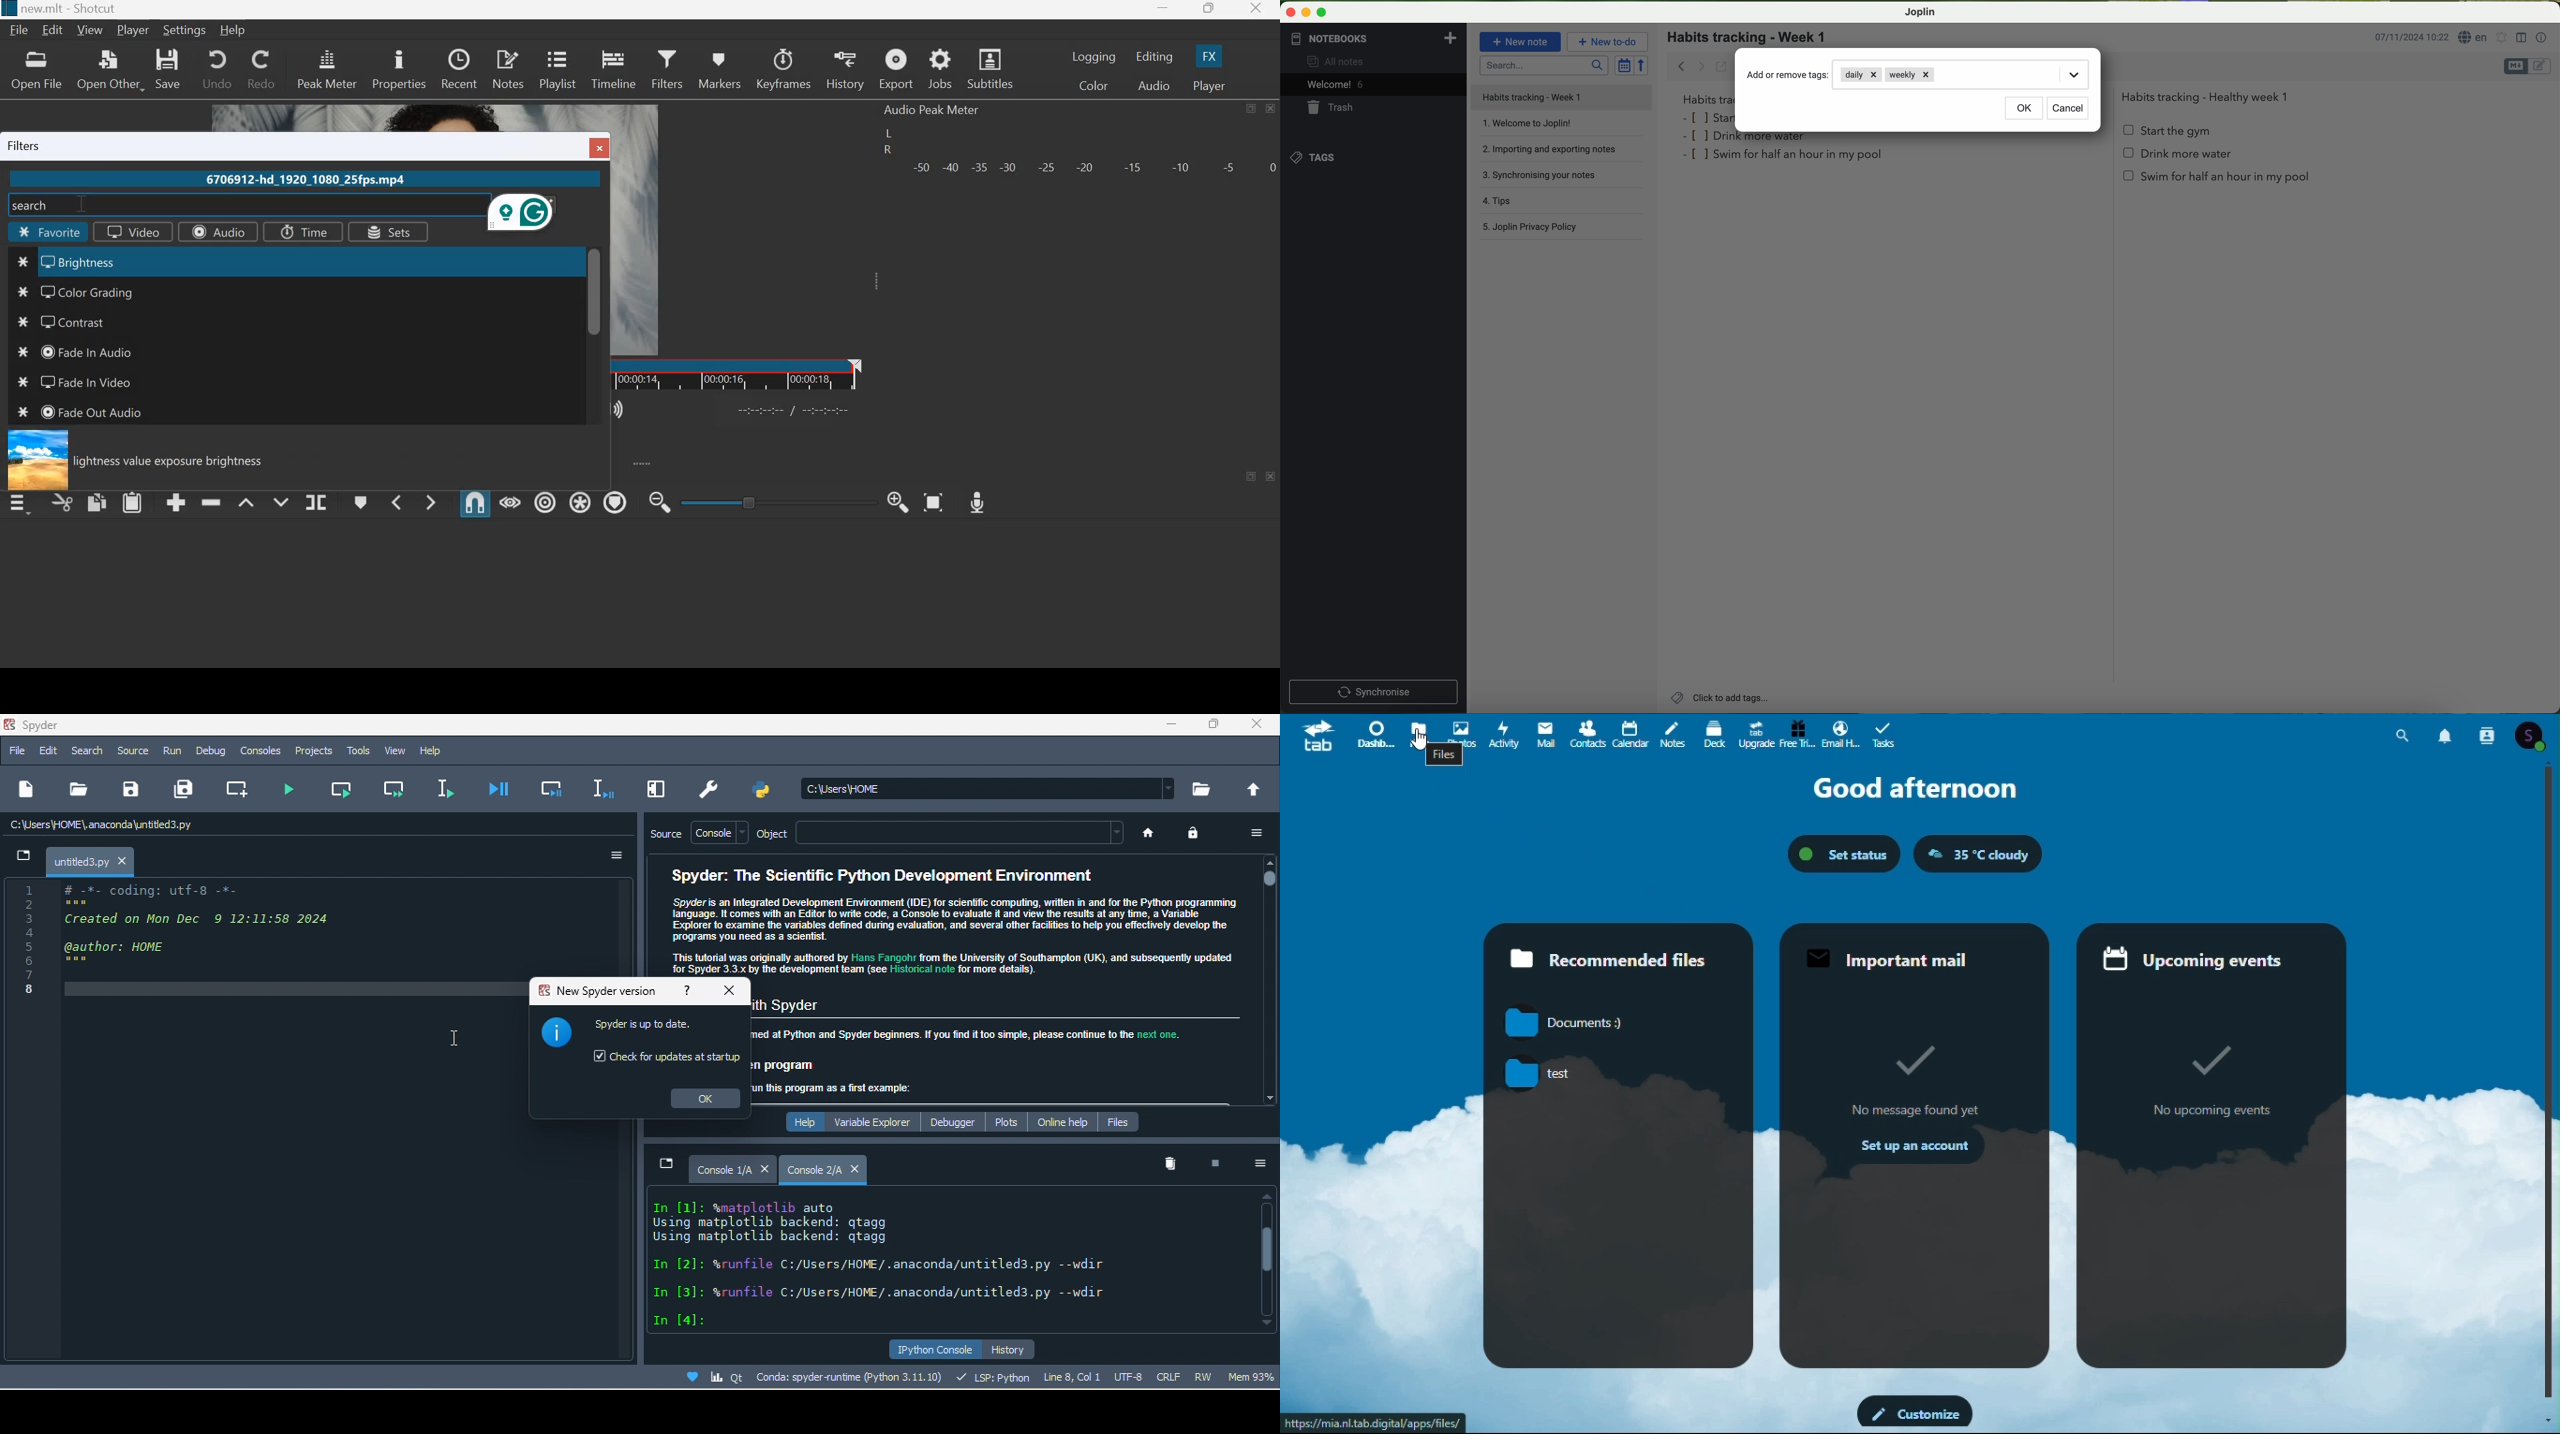 This screenshot has width=2576, height=1456. Describe the element at coordinates (97, 501) in the screenshot. I see `copy` at that location.